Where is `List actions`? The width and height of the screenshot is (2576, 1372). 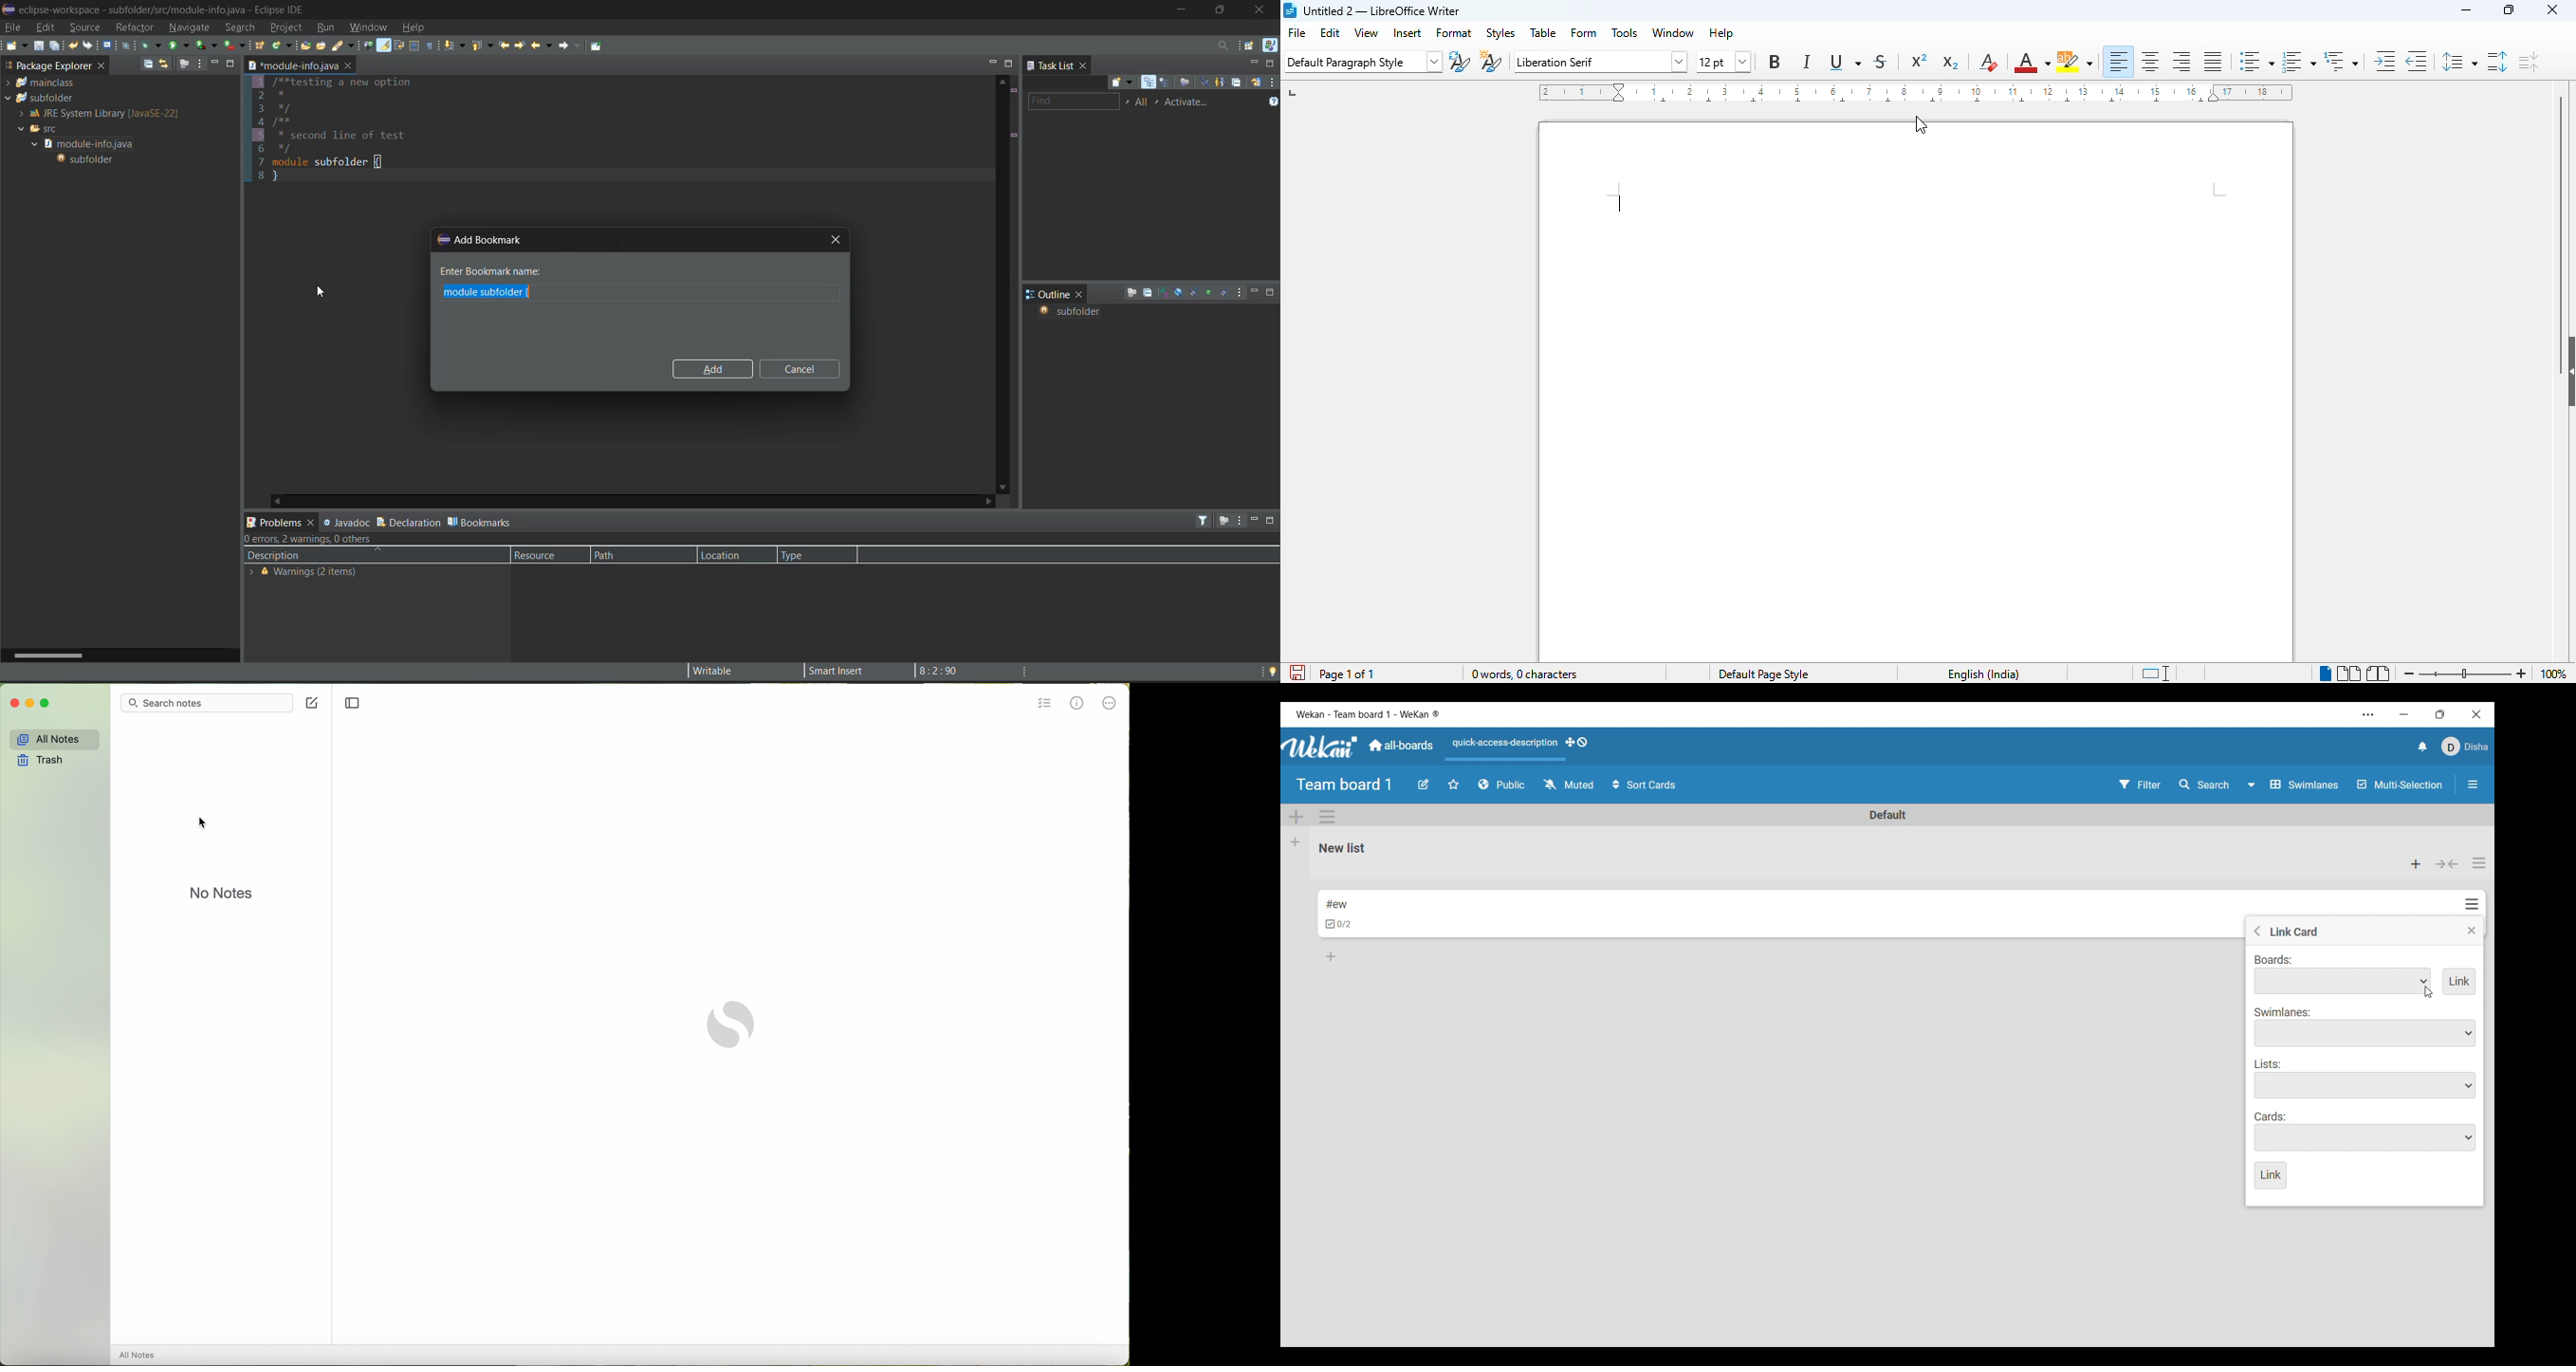 List actions is located at coordinates (2479, 863).